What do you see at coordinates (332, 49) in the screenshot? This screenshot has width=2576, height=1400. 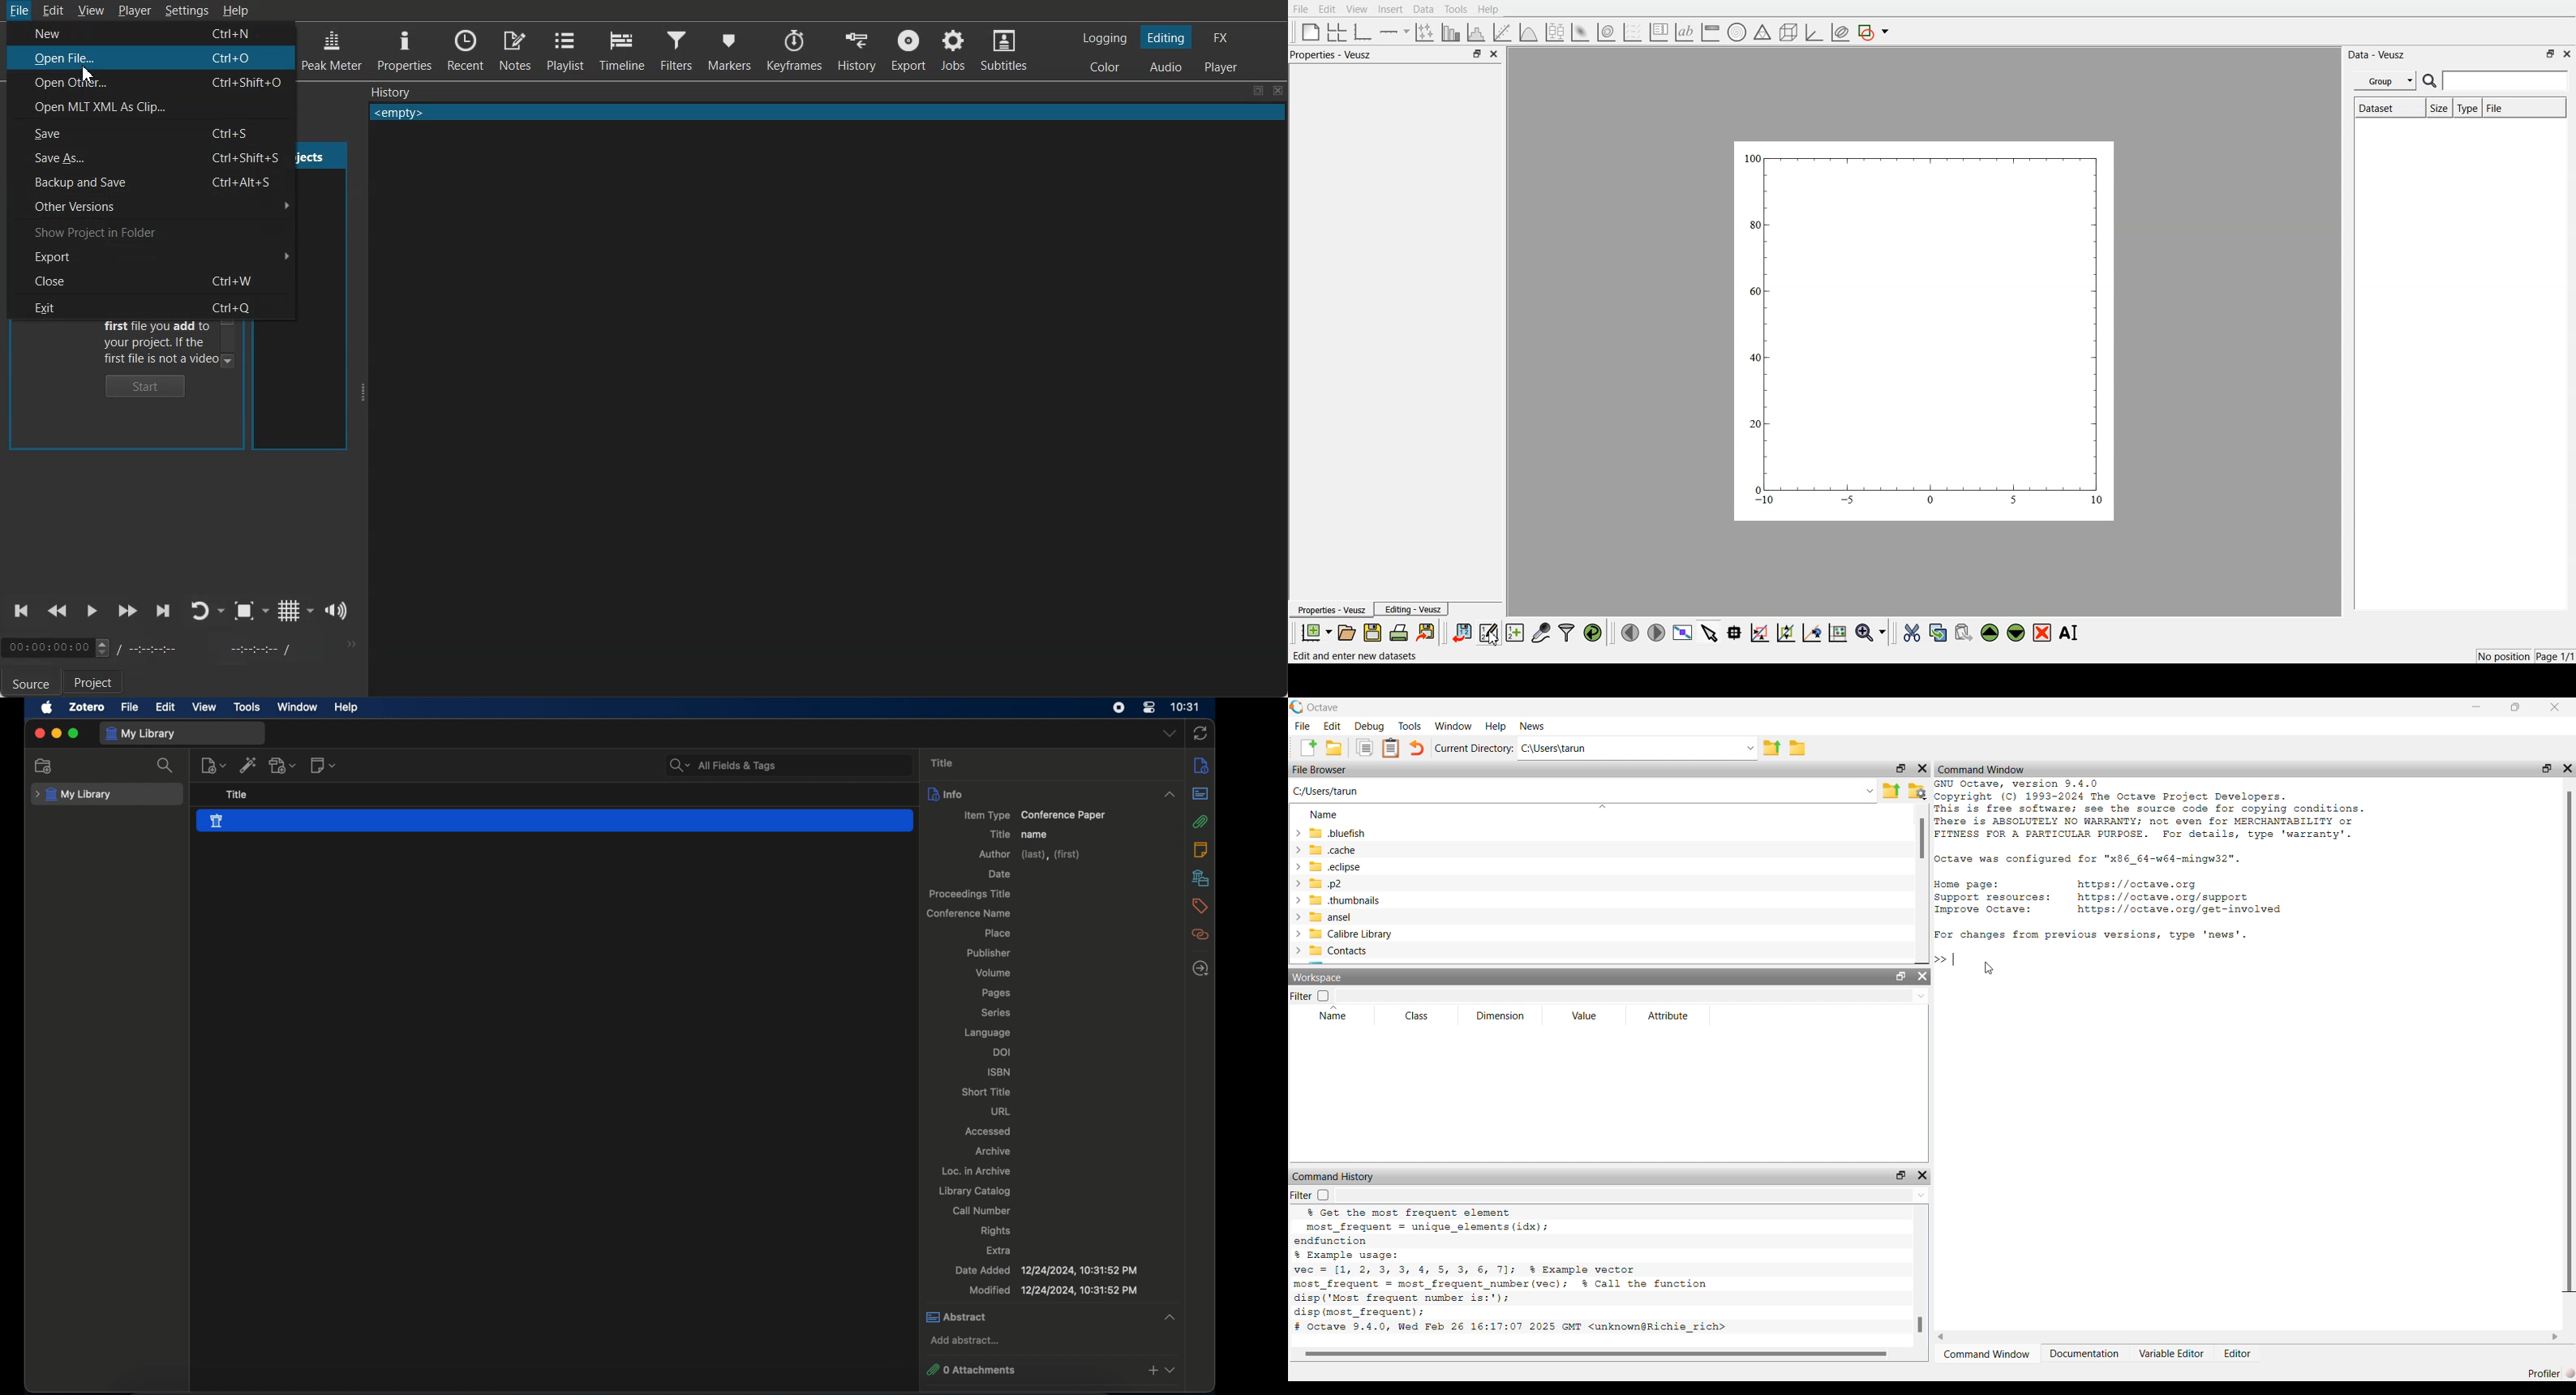 I see `Peak Meter` at bounding box center [332, 49].